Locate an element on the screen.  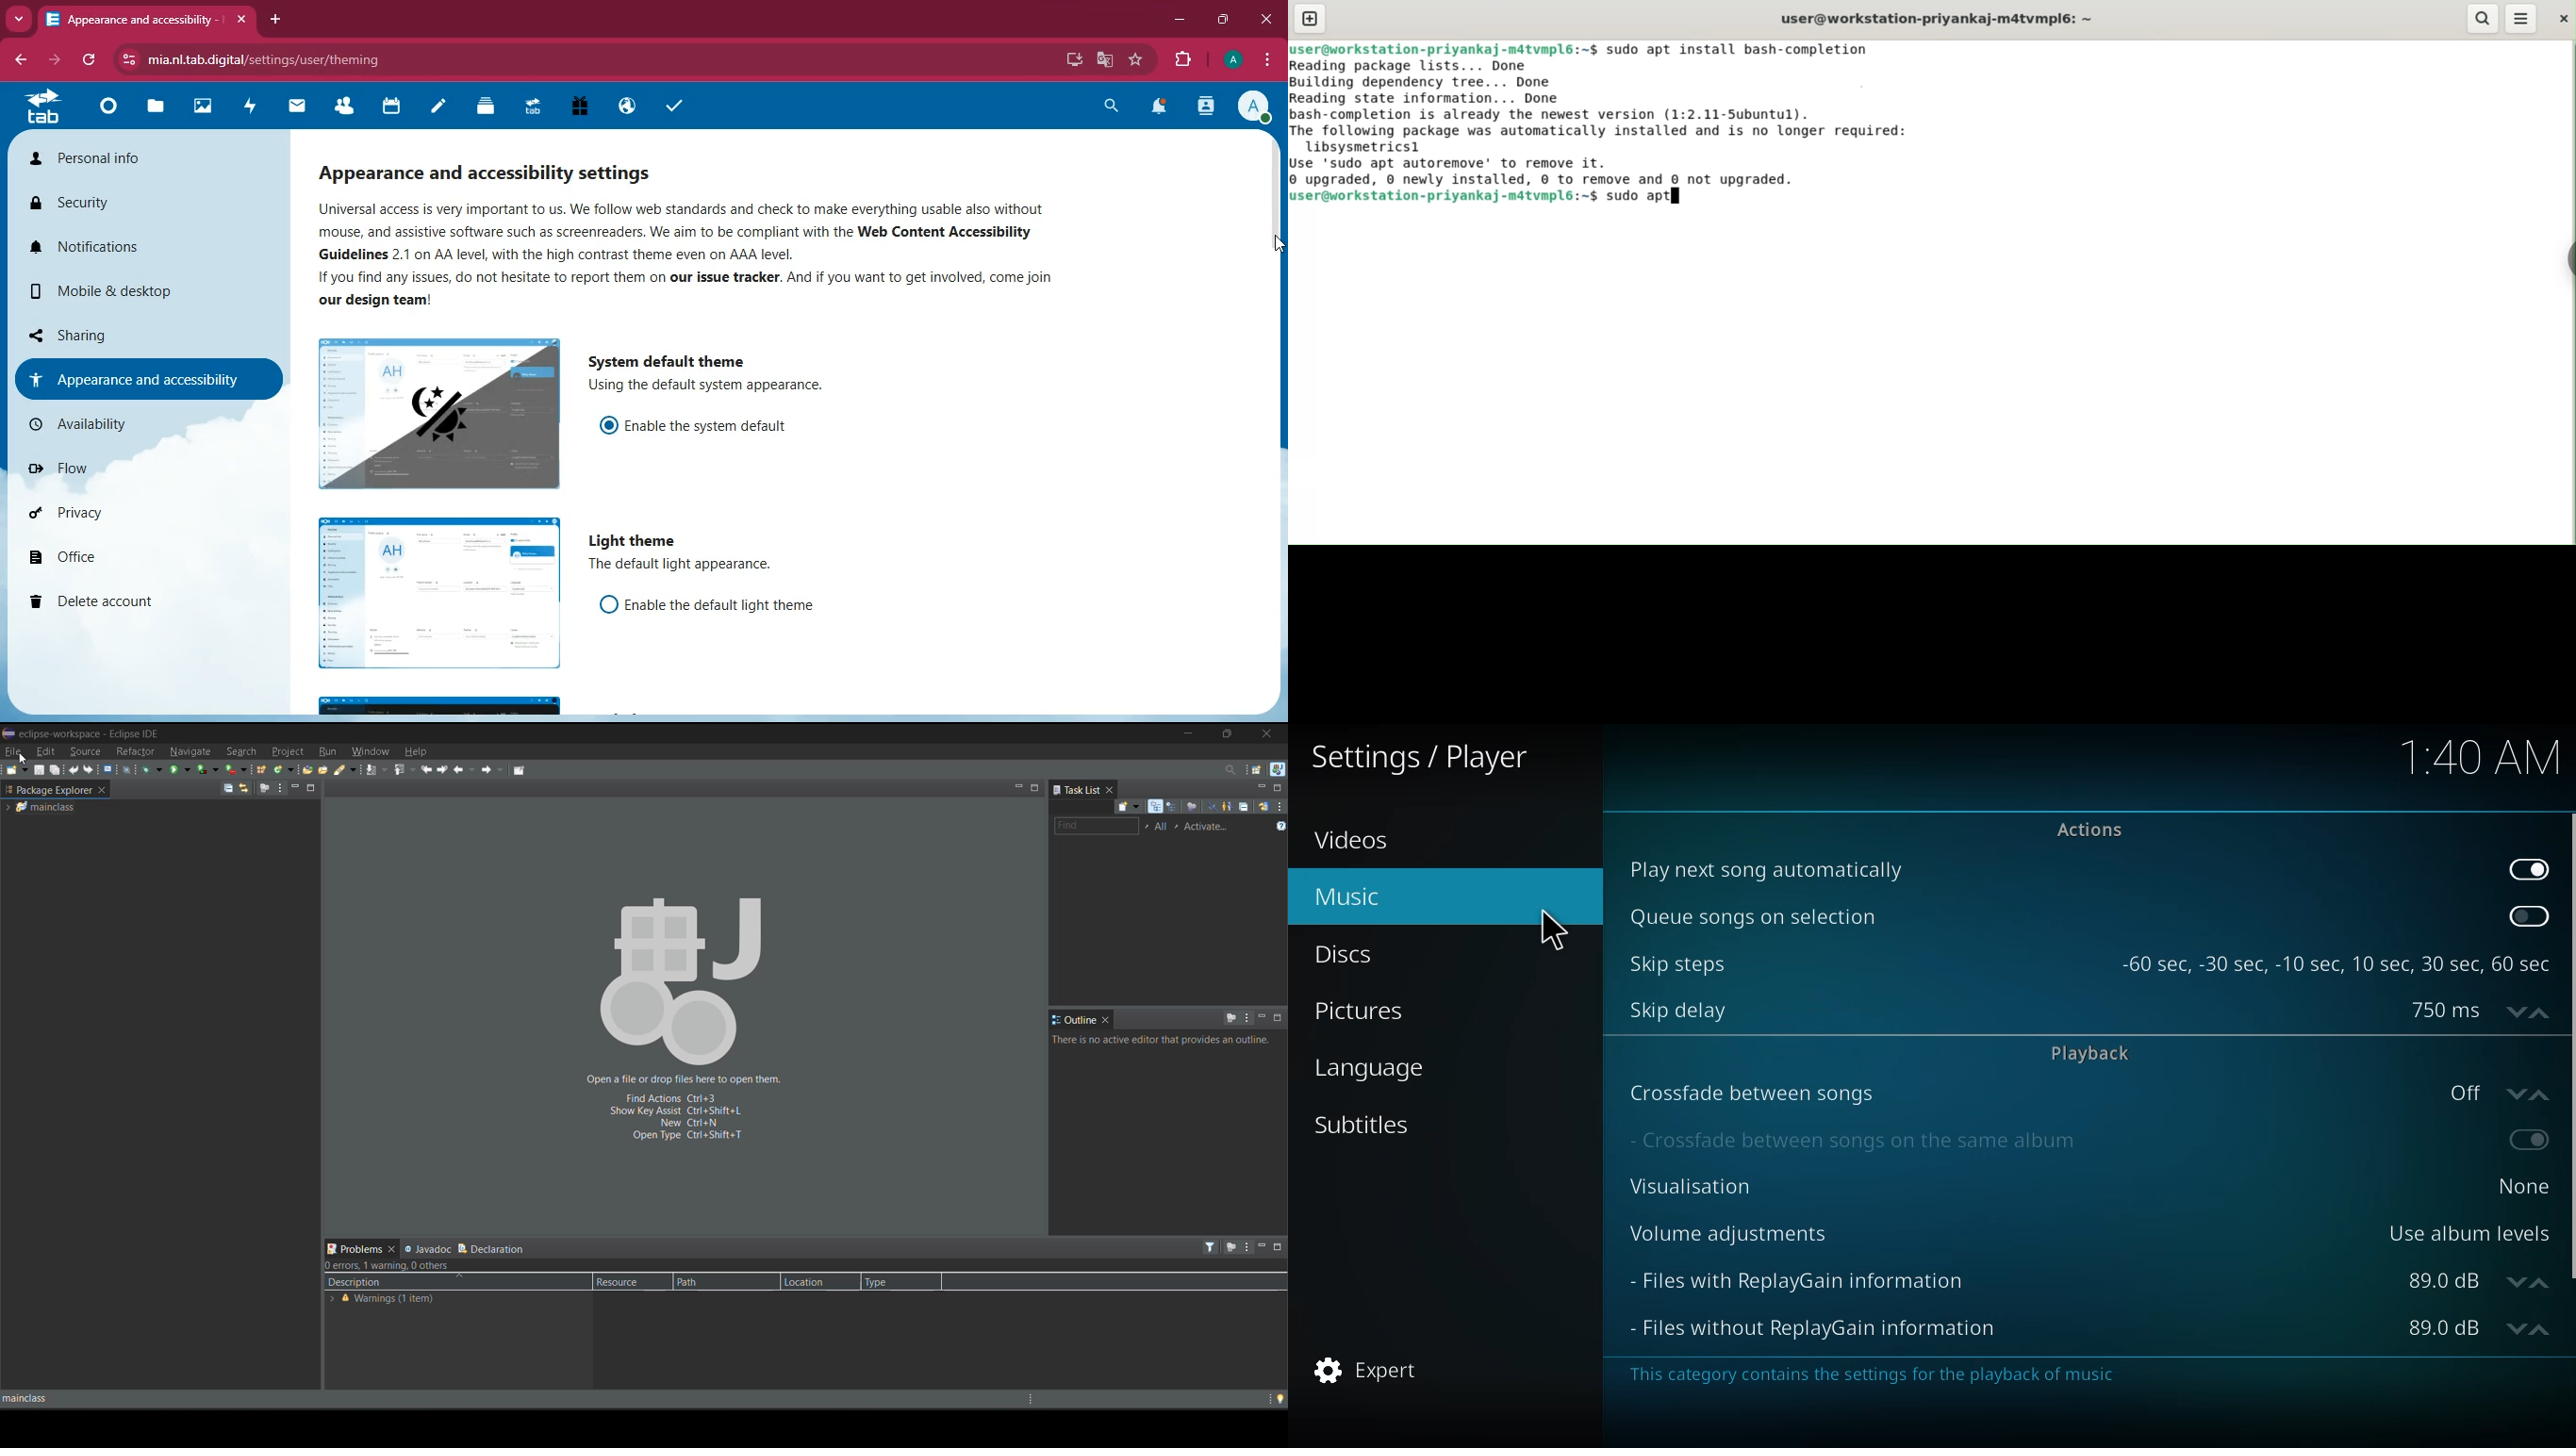
playback is located at coordinates (2090, 1050).